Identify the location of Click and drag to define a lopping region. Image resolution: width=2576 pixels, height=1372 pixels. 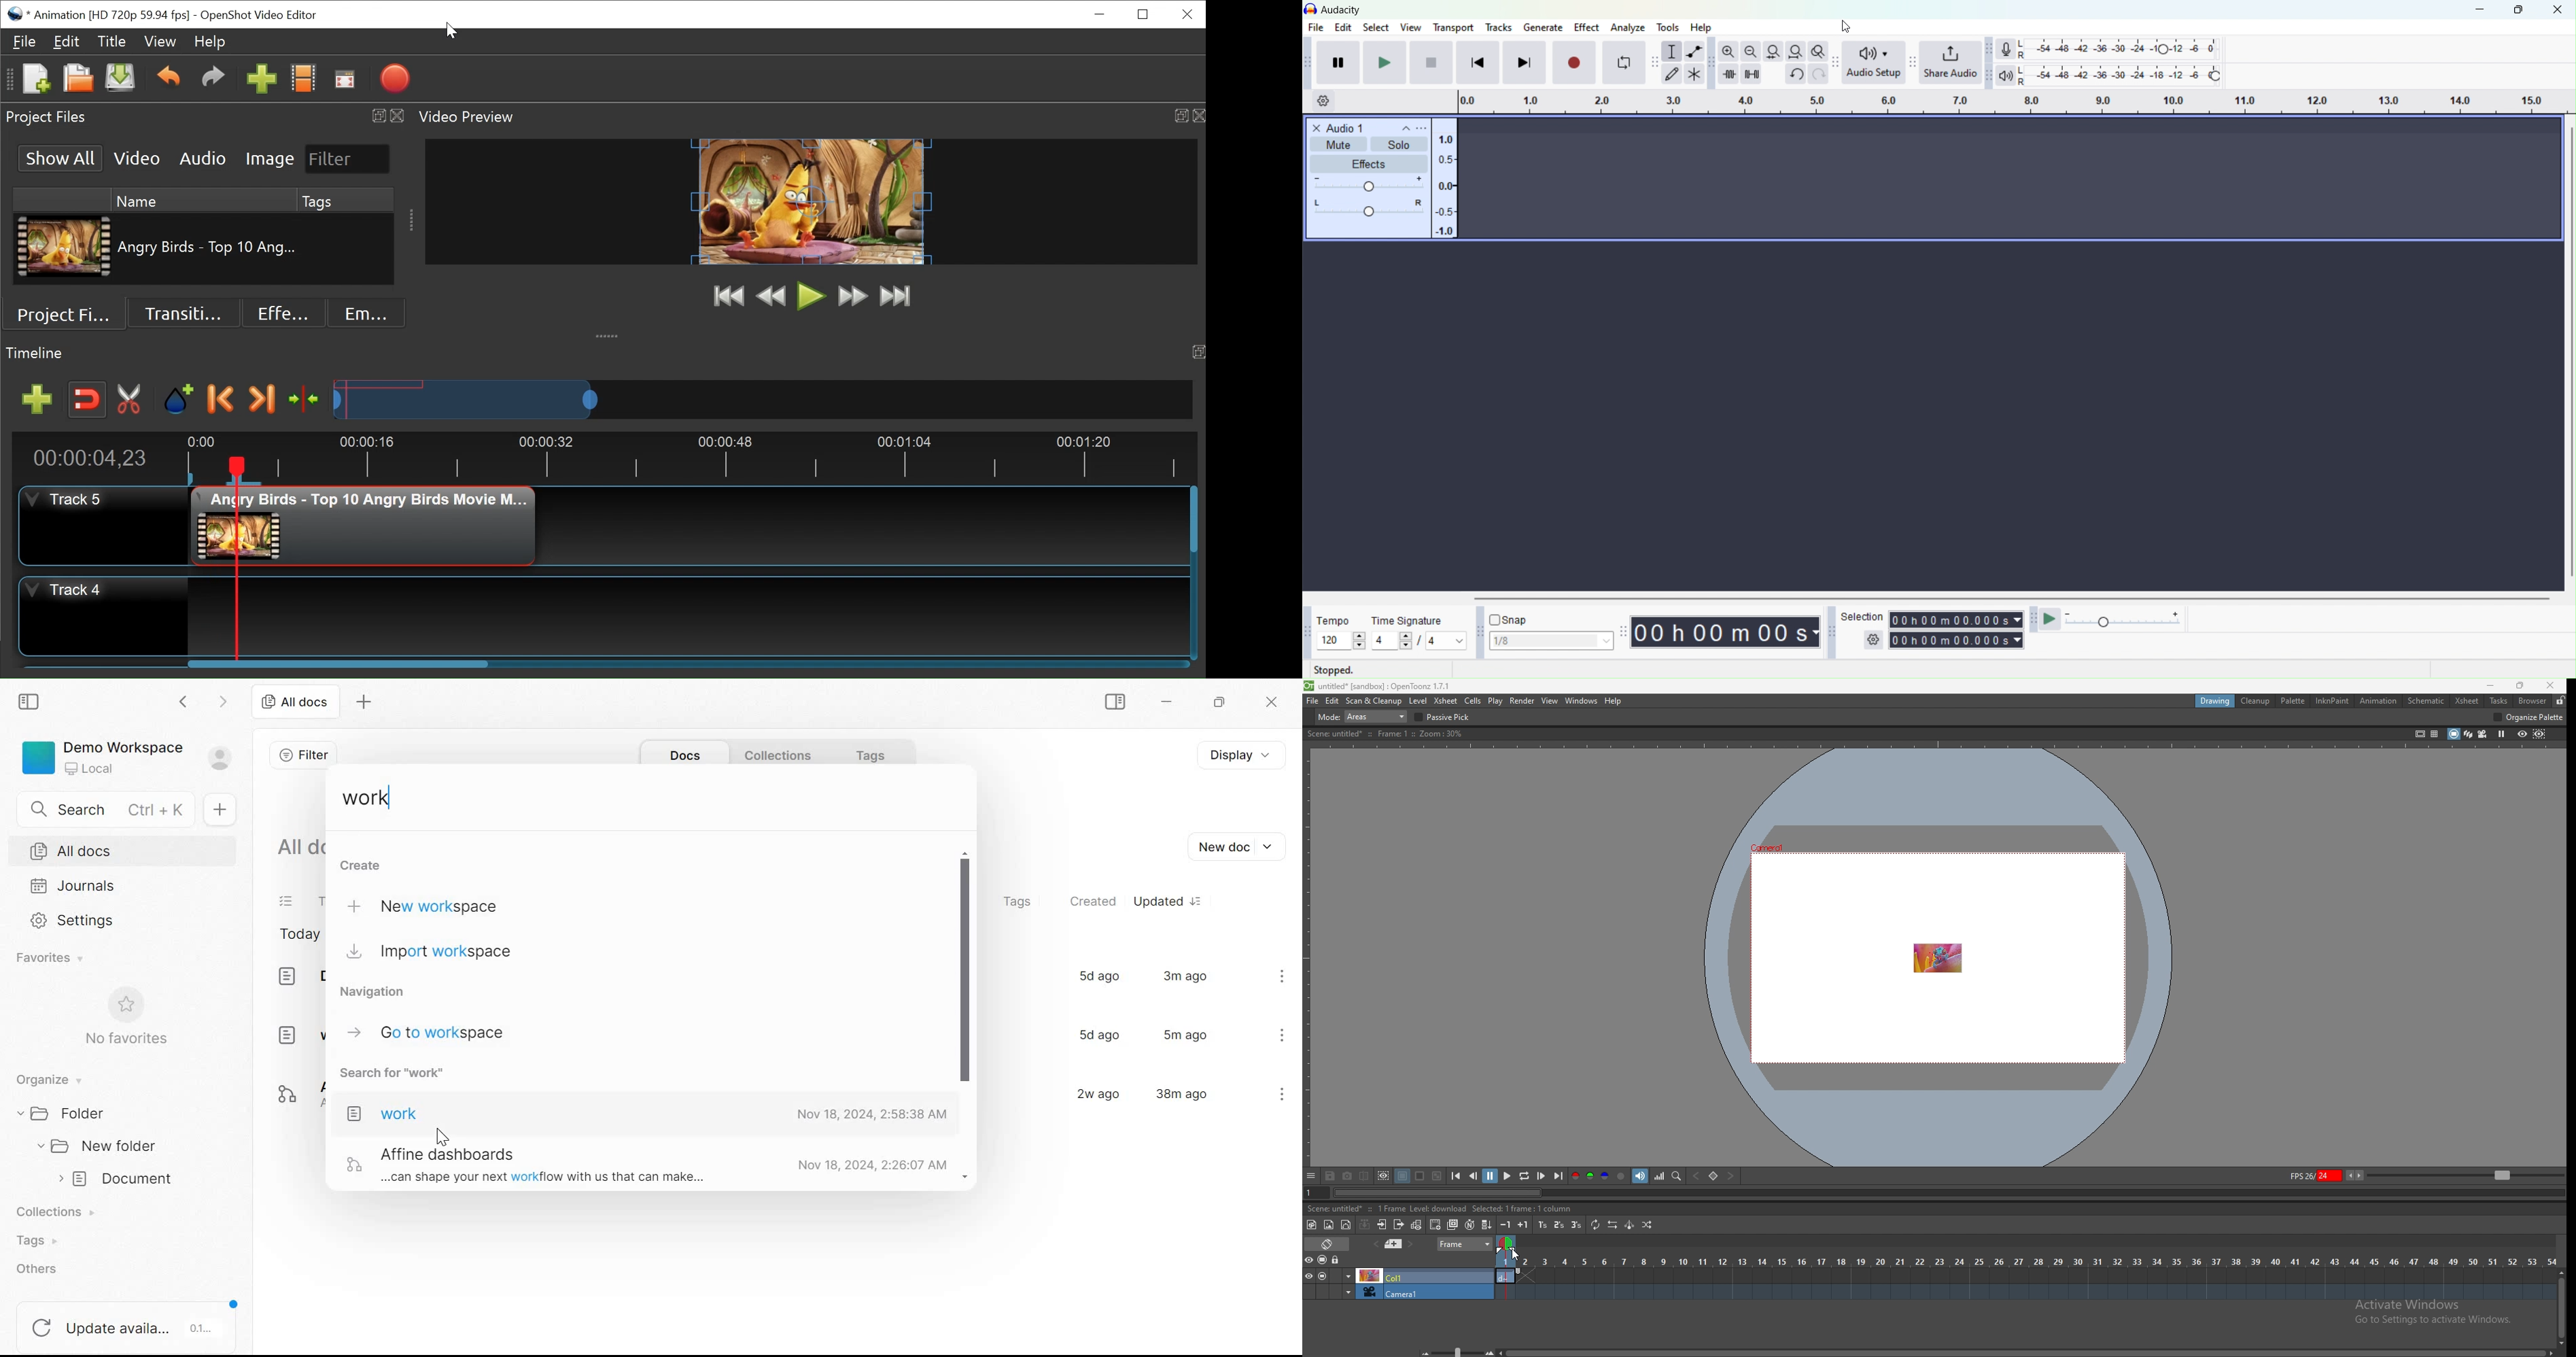
(1948, 102).